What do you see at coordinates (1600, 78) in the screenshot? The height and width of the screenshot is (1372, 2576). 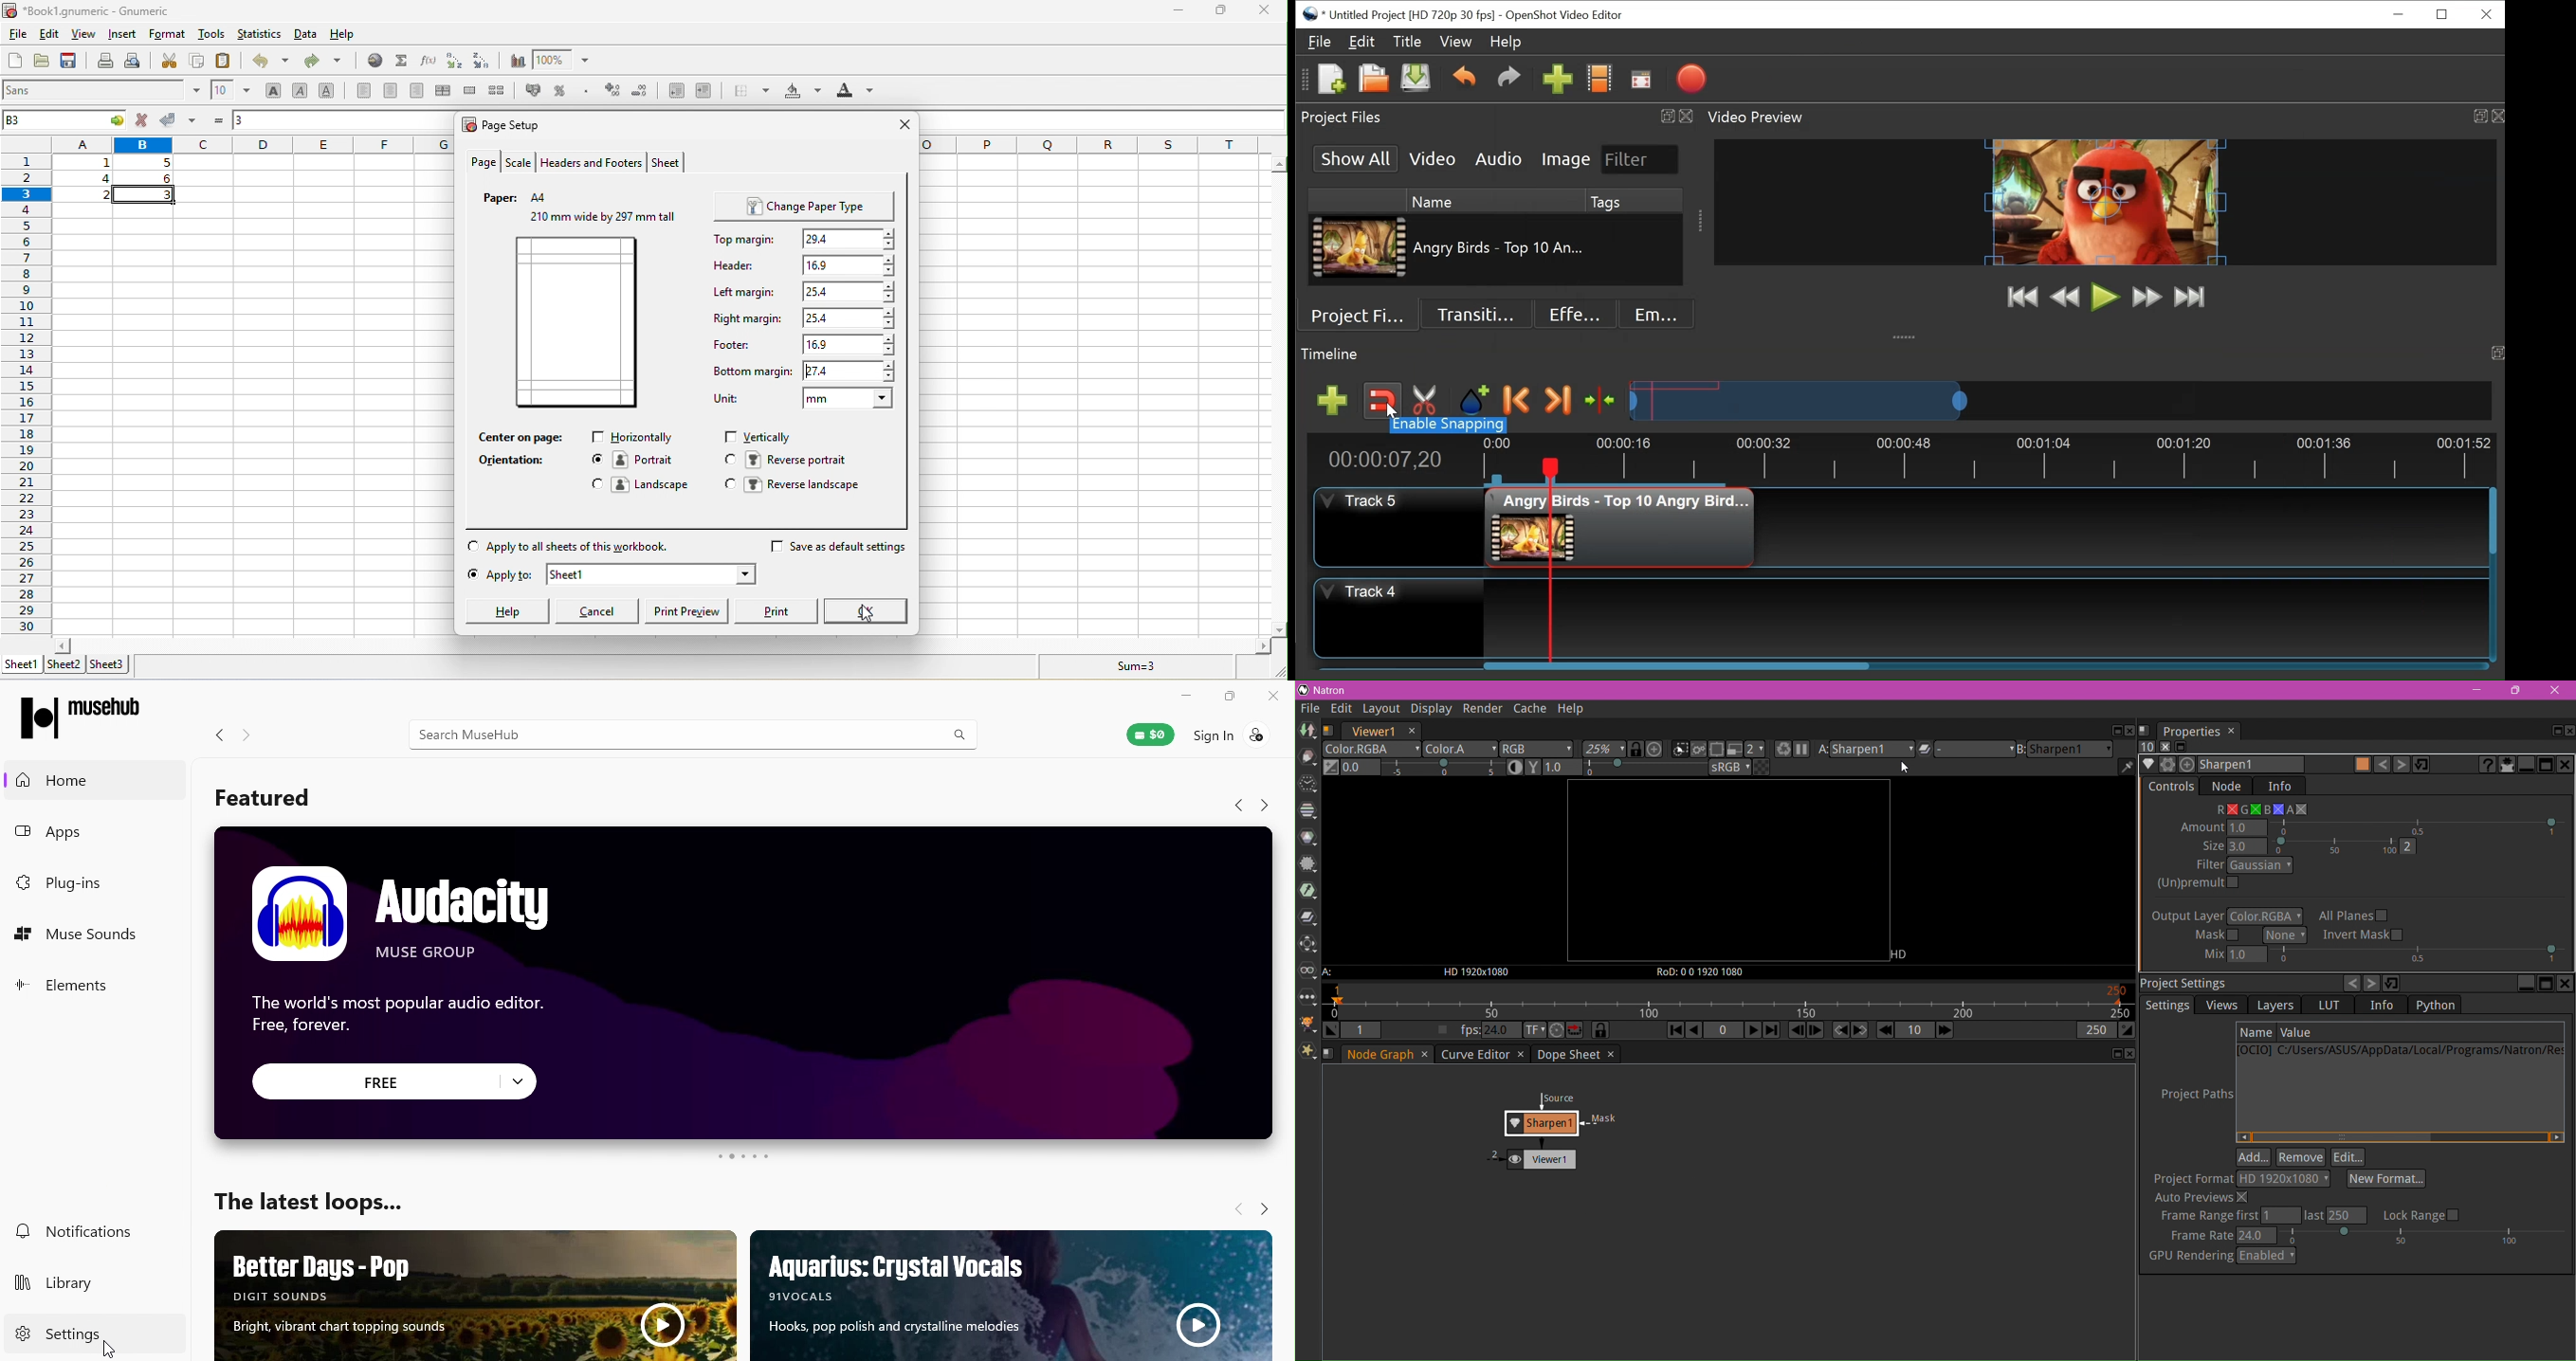 I see `Choose Profile` at bounding box center [1600, 78].